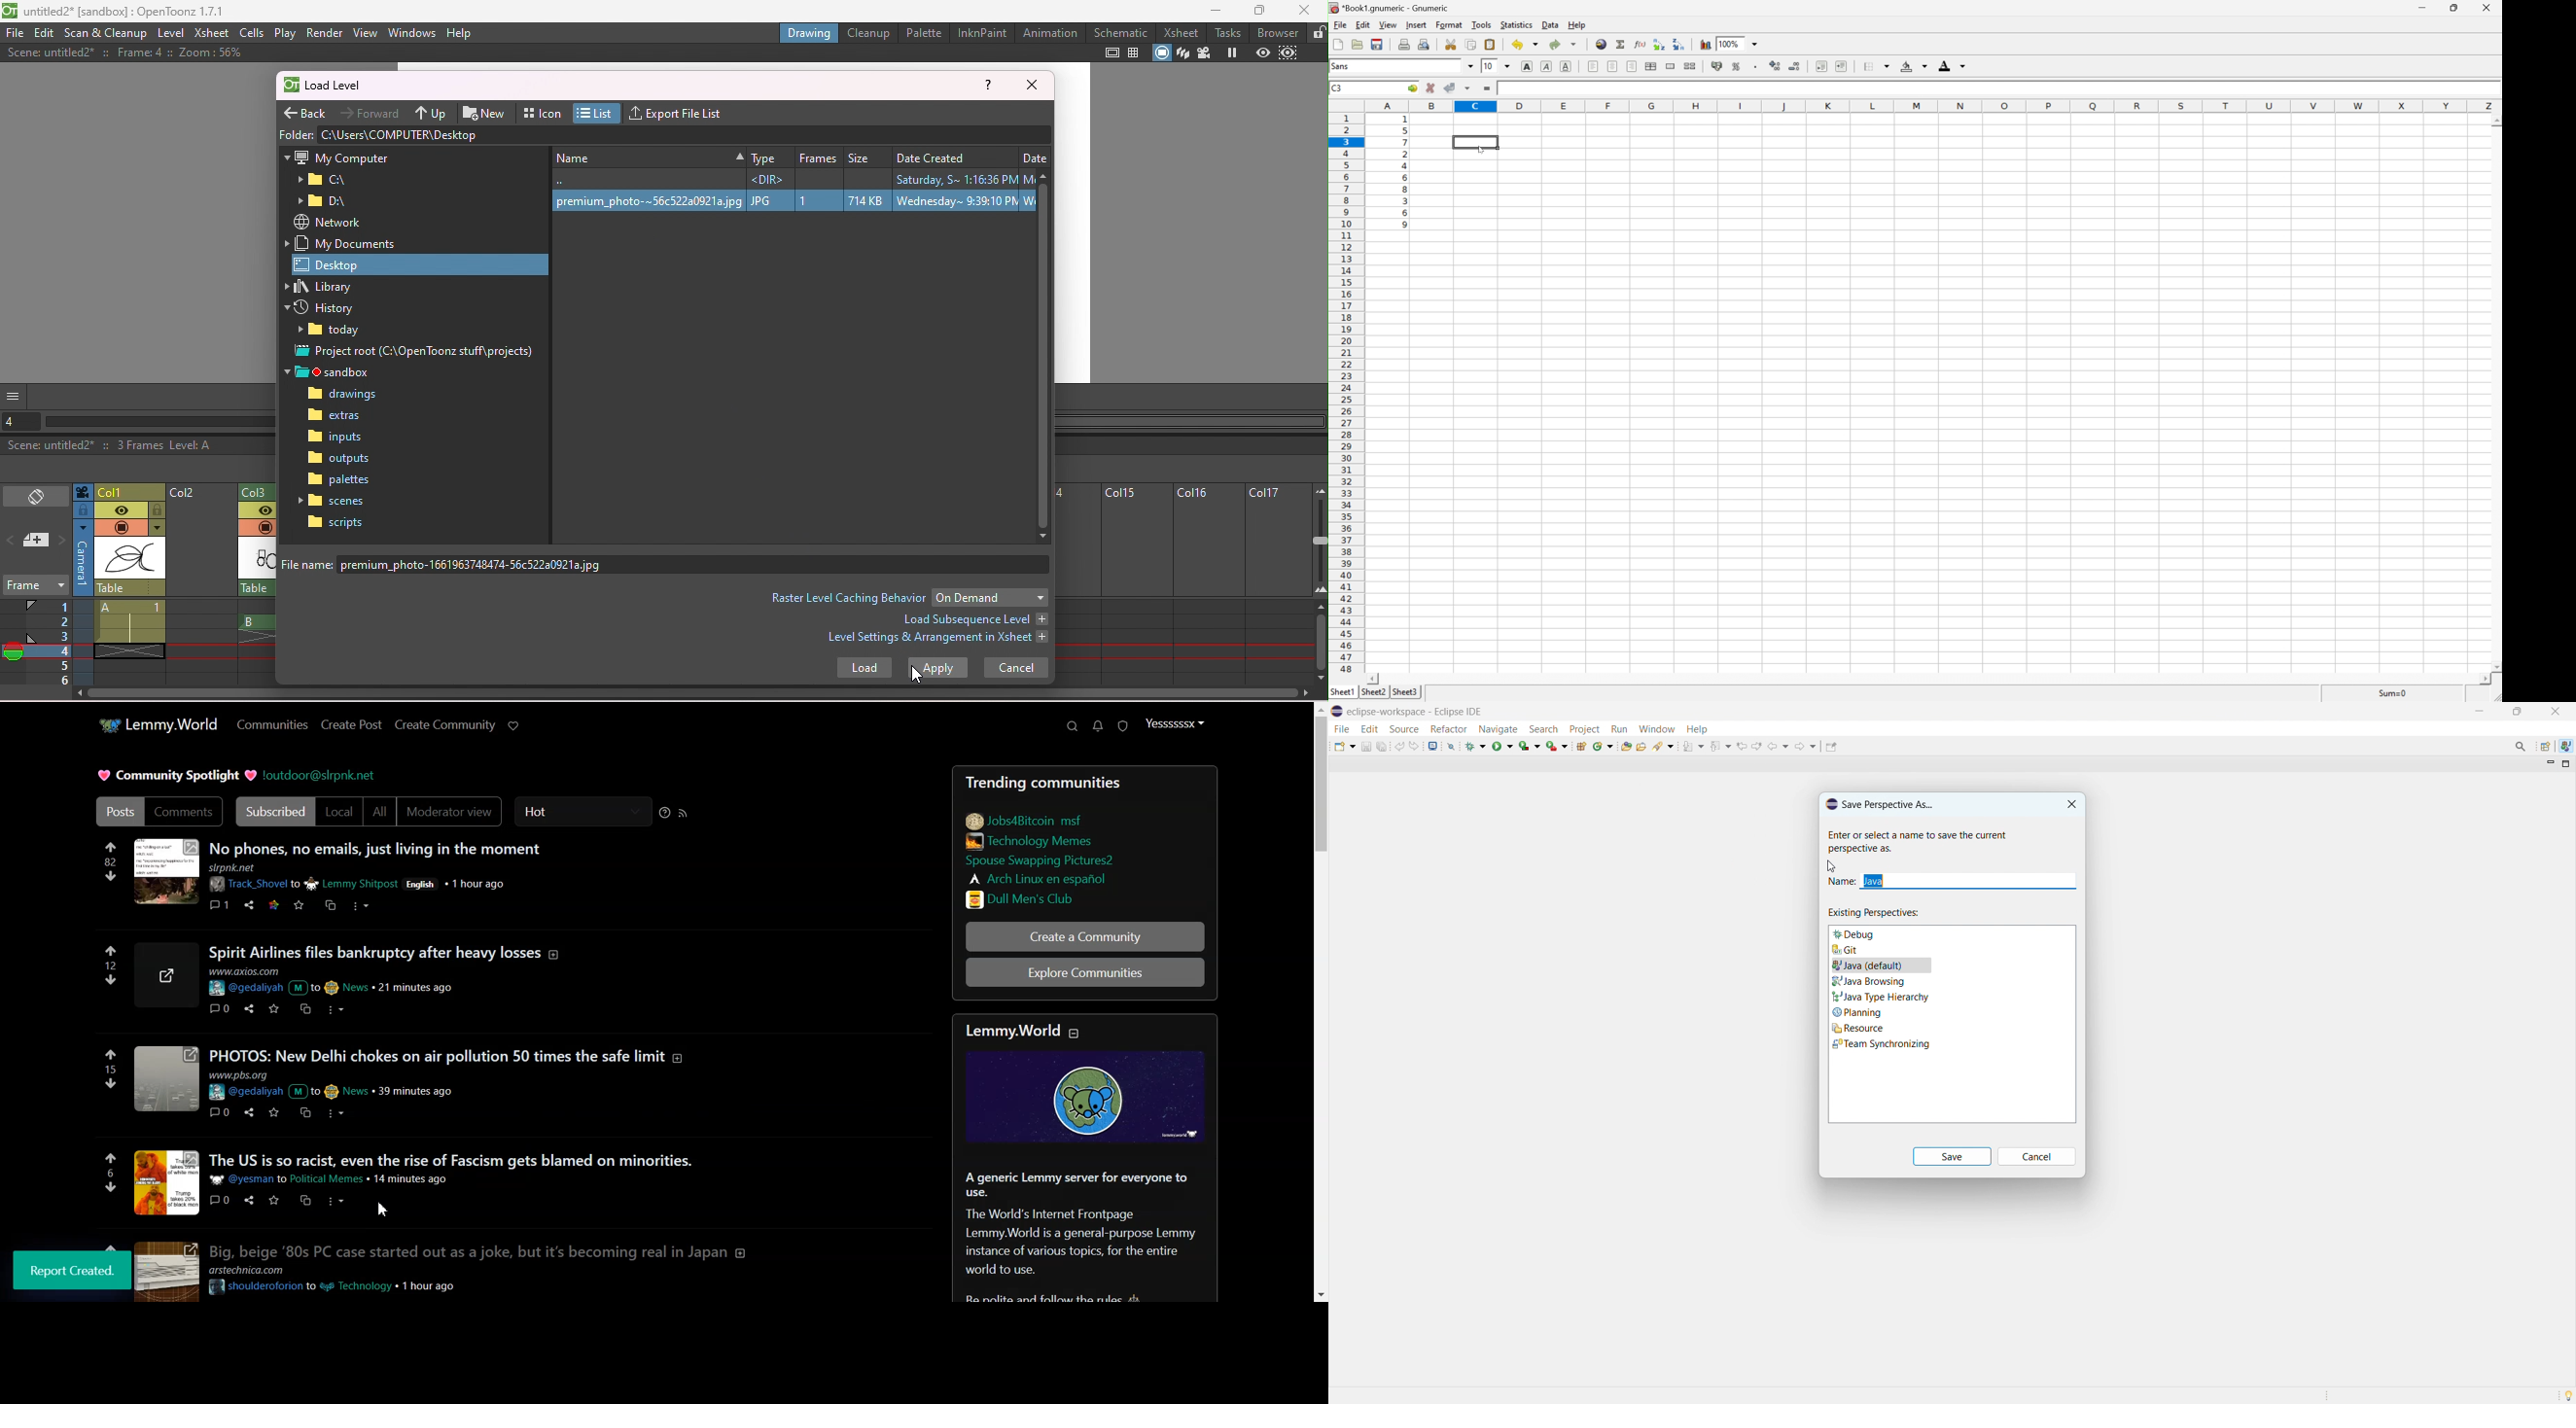 This screenshot has width=2576, height=1428. Describe the element at coordinates (1396, 6) in the screenshot. I see `application name` at that location.